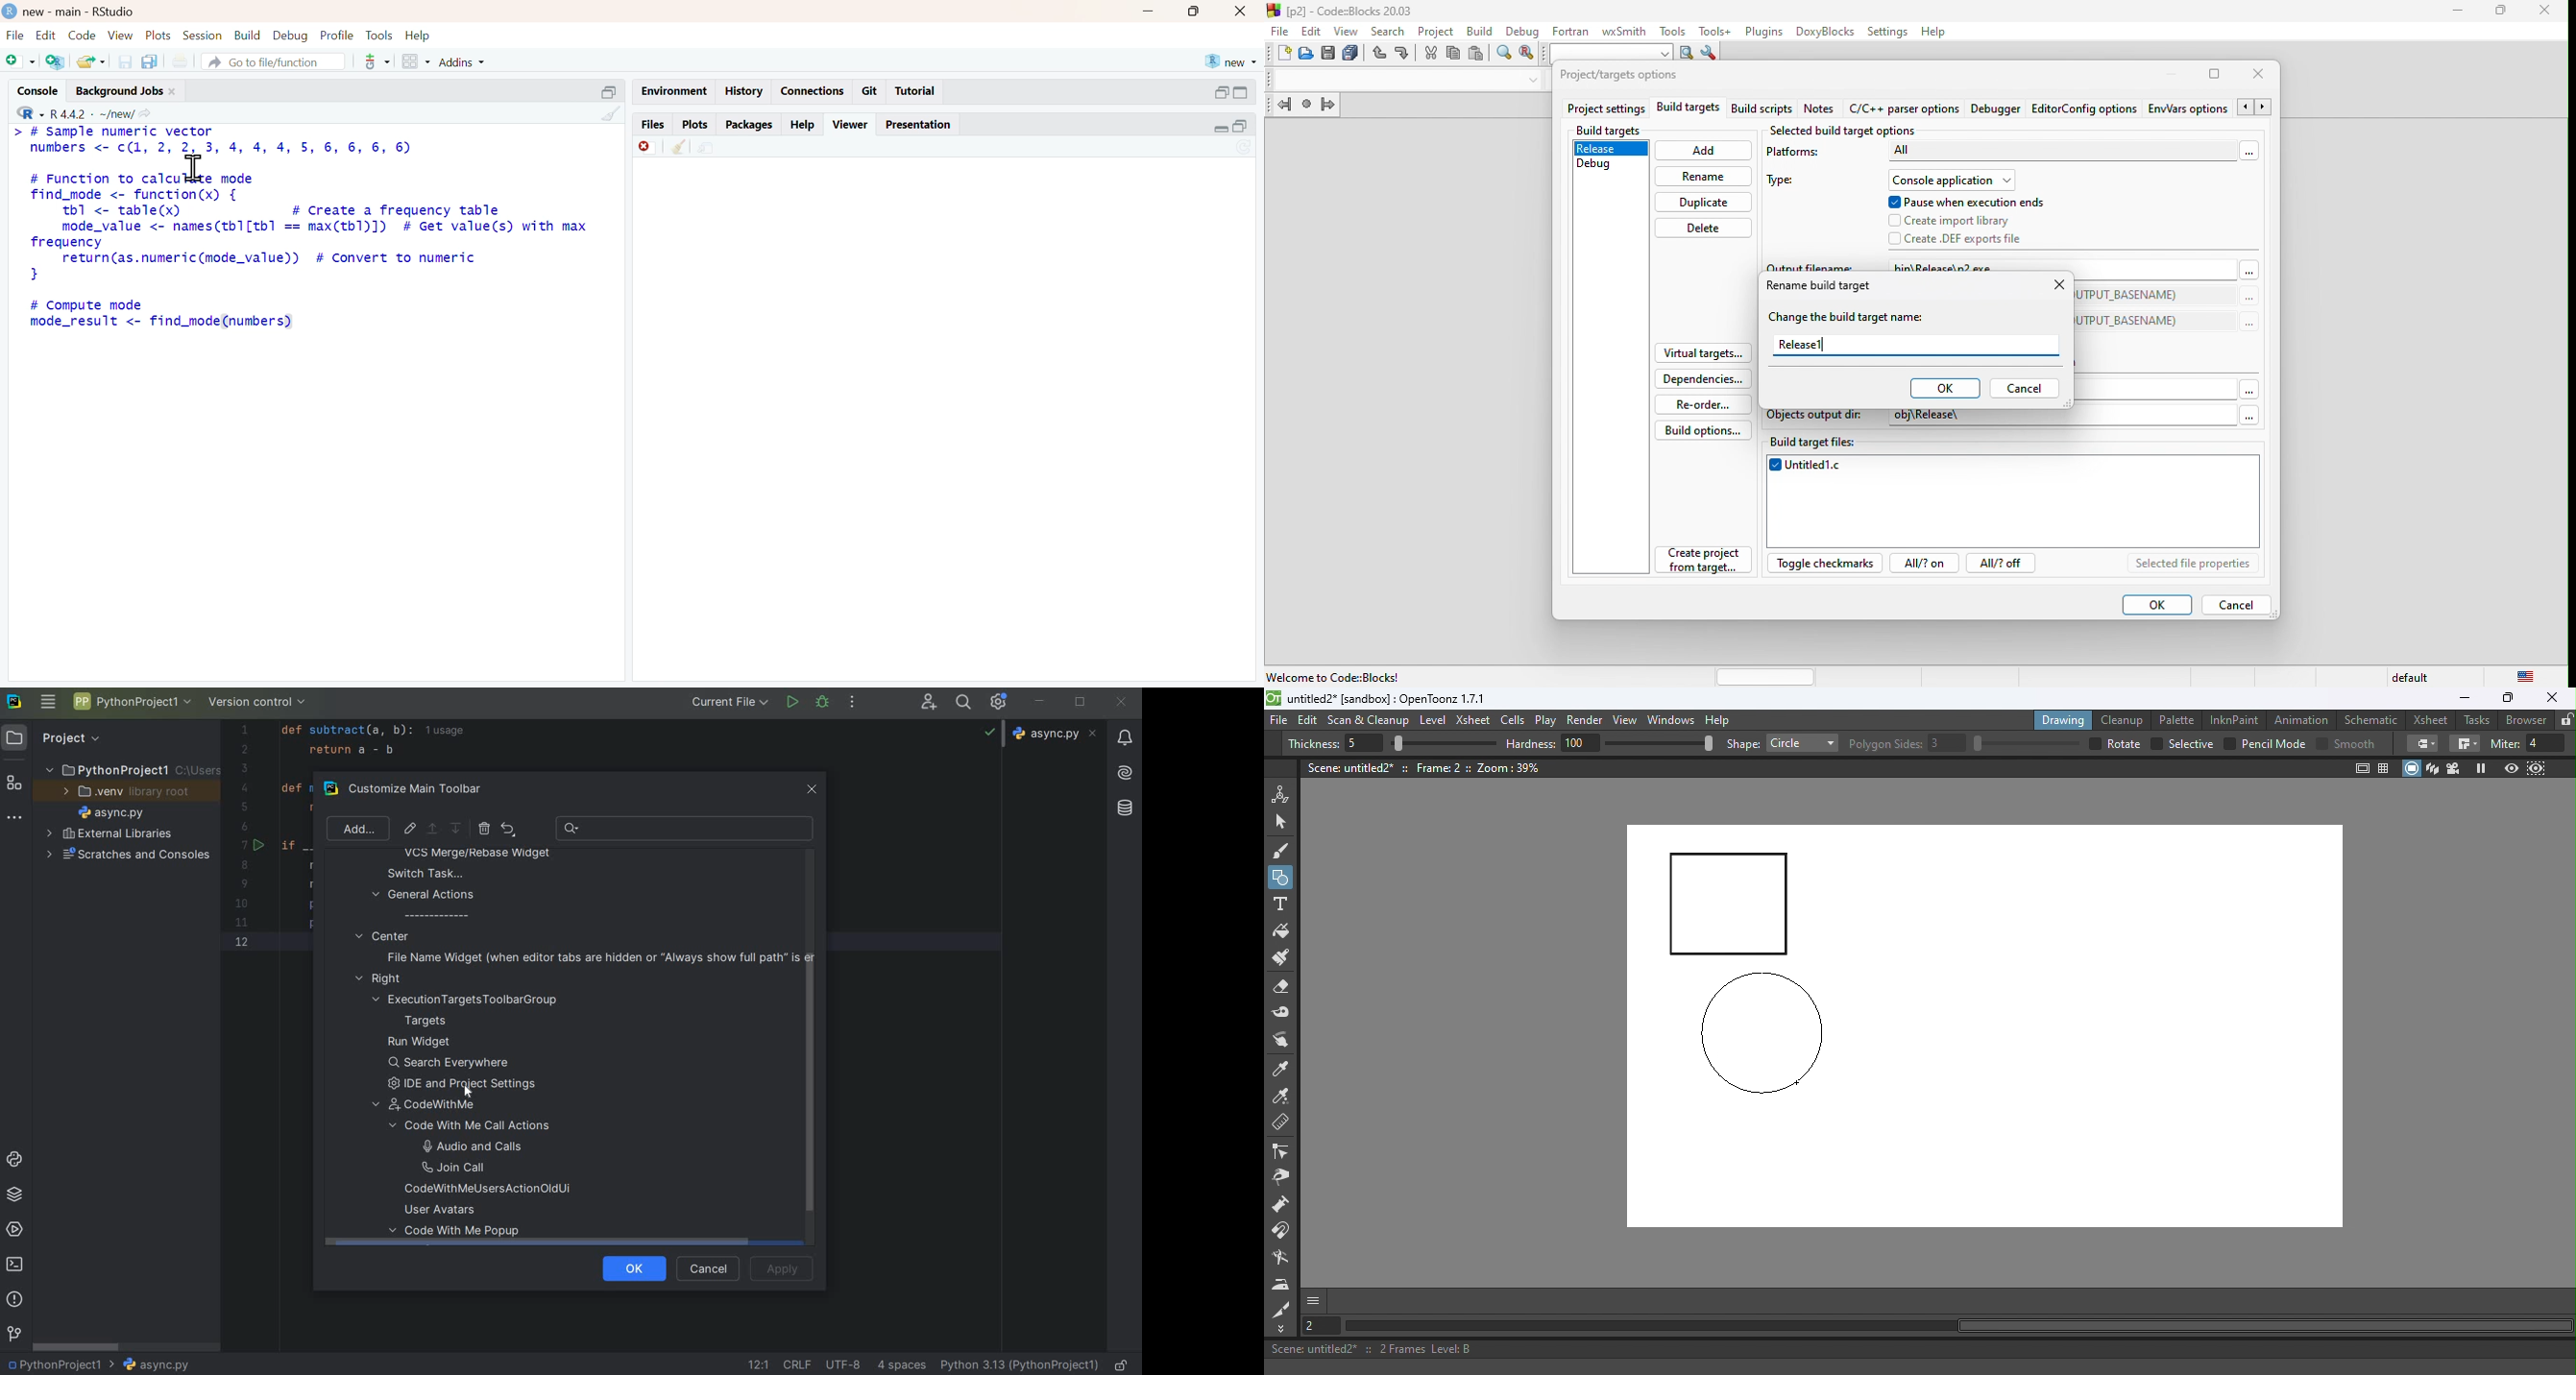 The image size is (2576, 1400). Describe the element at coordinates (676, 90) in the screenshot. I see `enviornment` at that location.